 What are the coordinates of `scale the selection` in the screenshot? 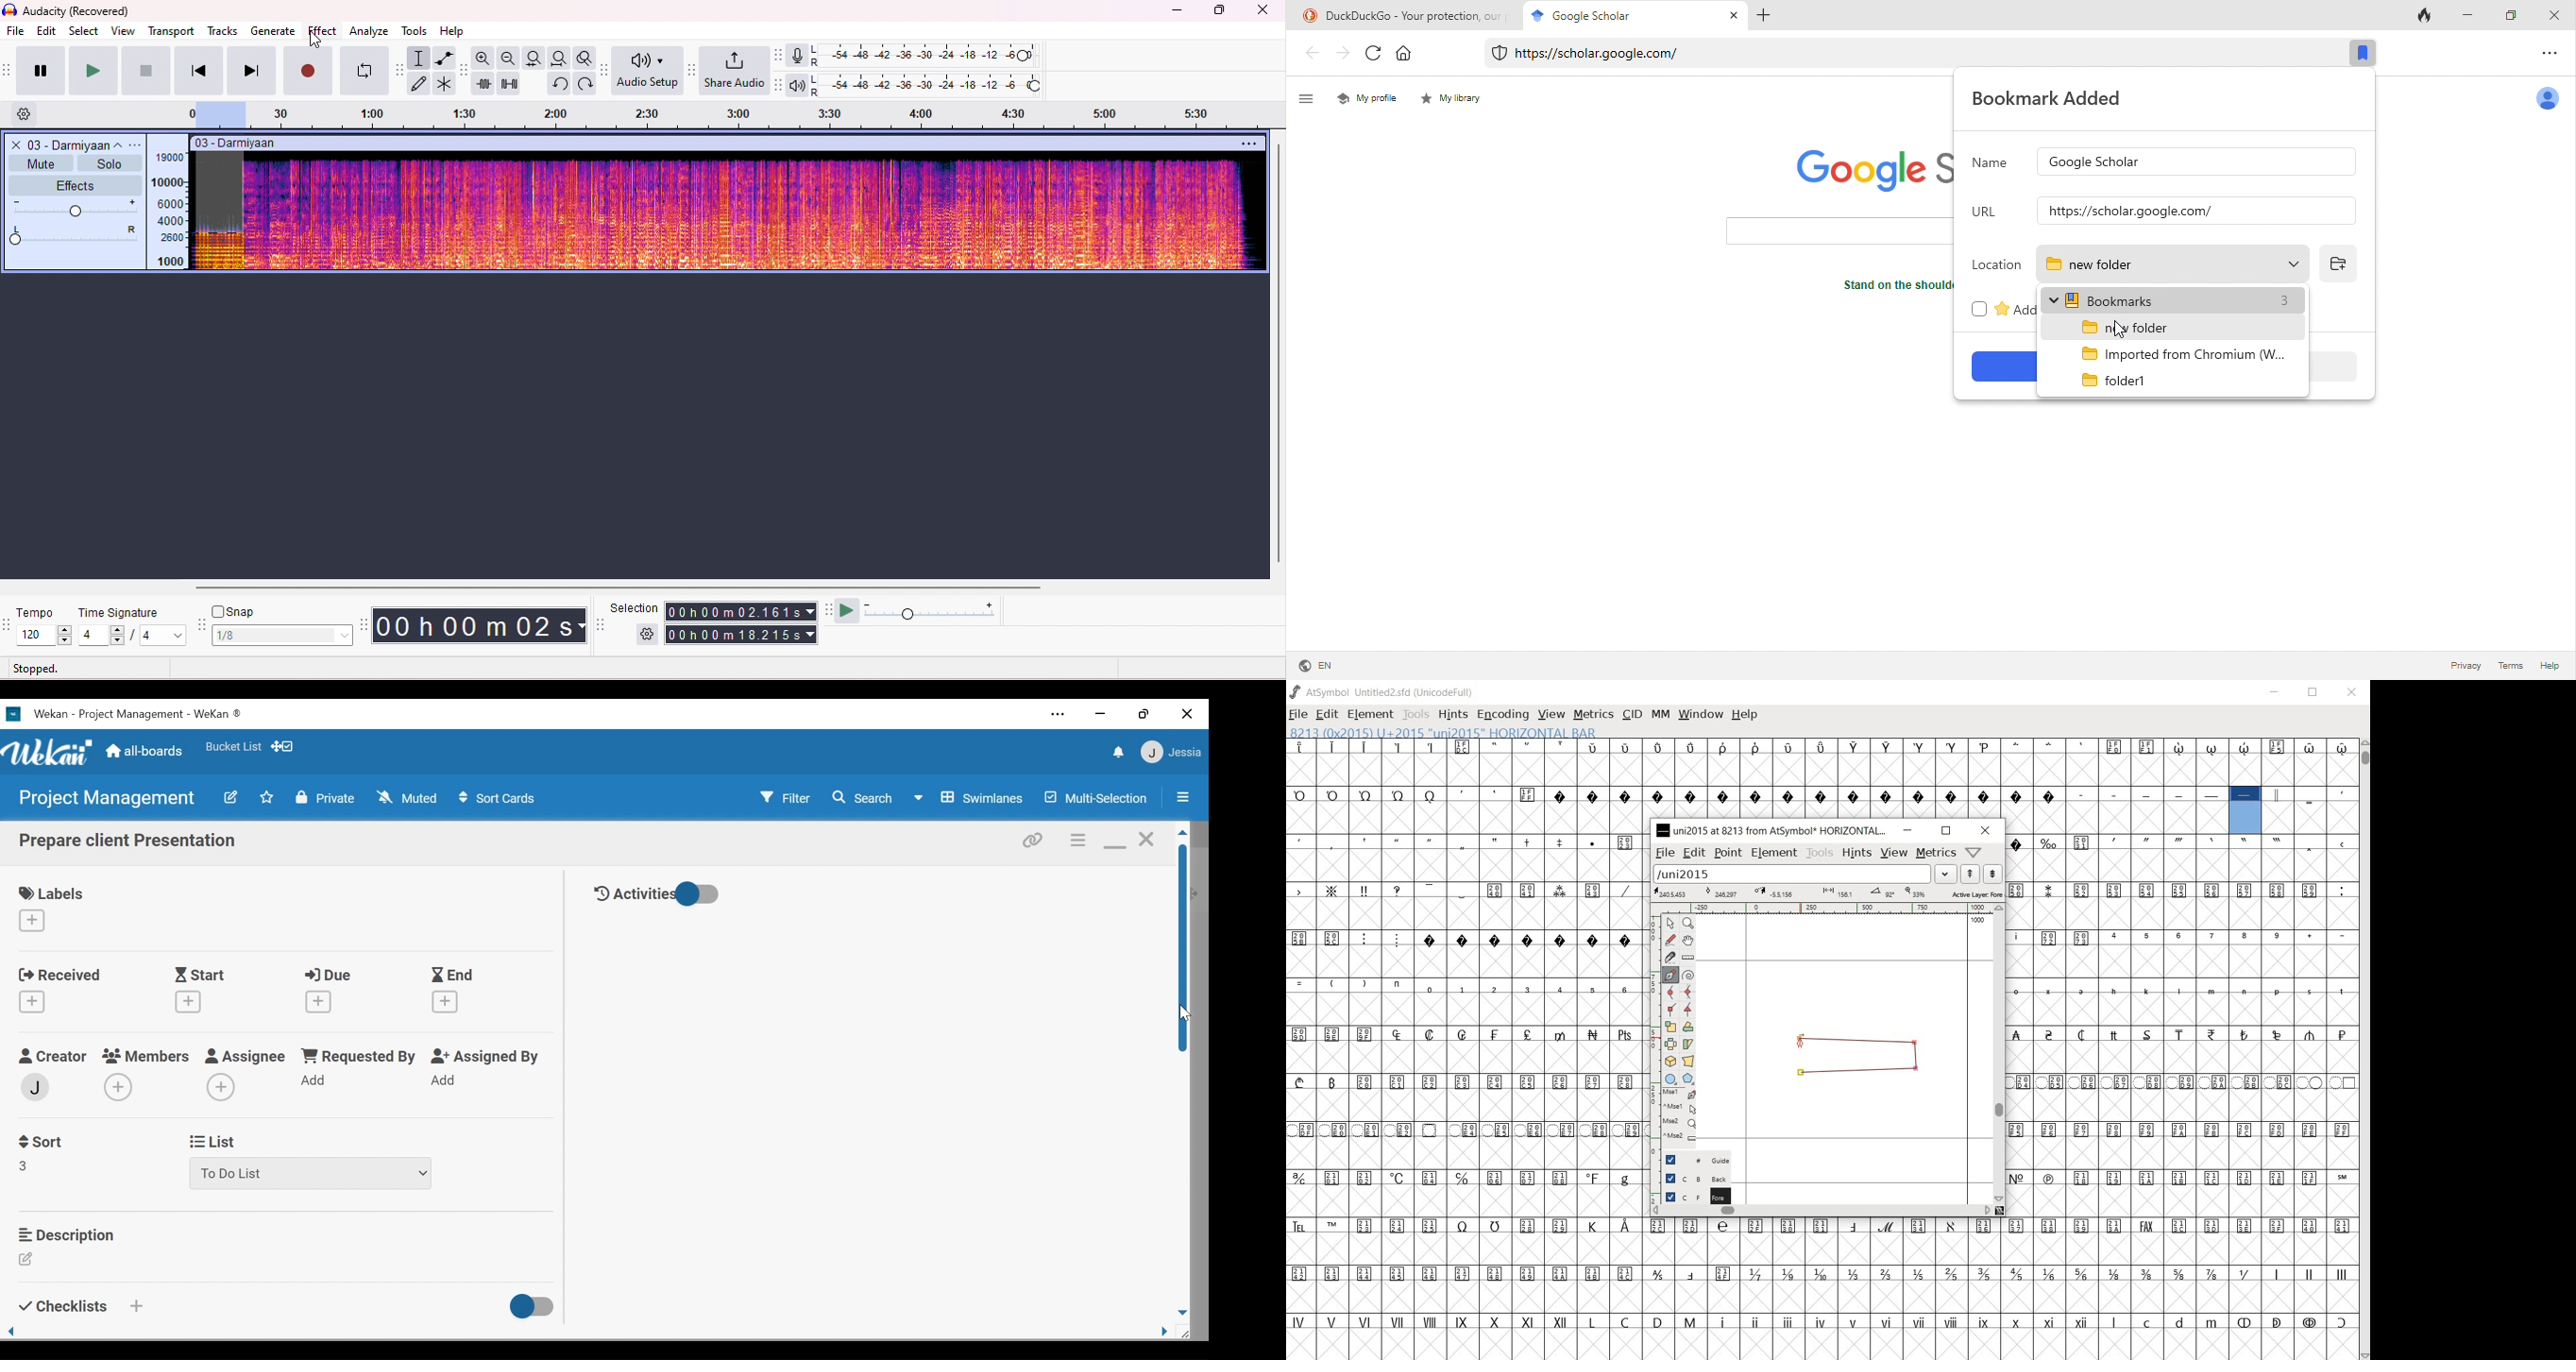 It's located at (1670, 1027).